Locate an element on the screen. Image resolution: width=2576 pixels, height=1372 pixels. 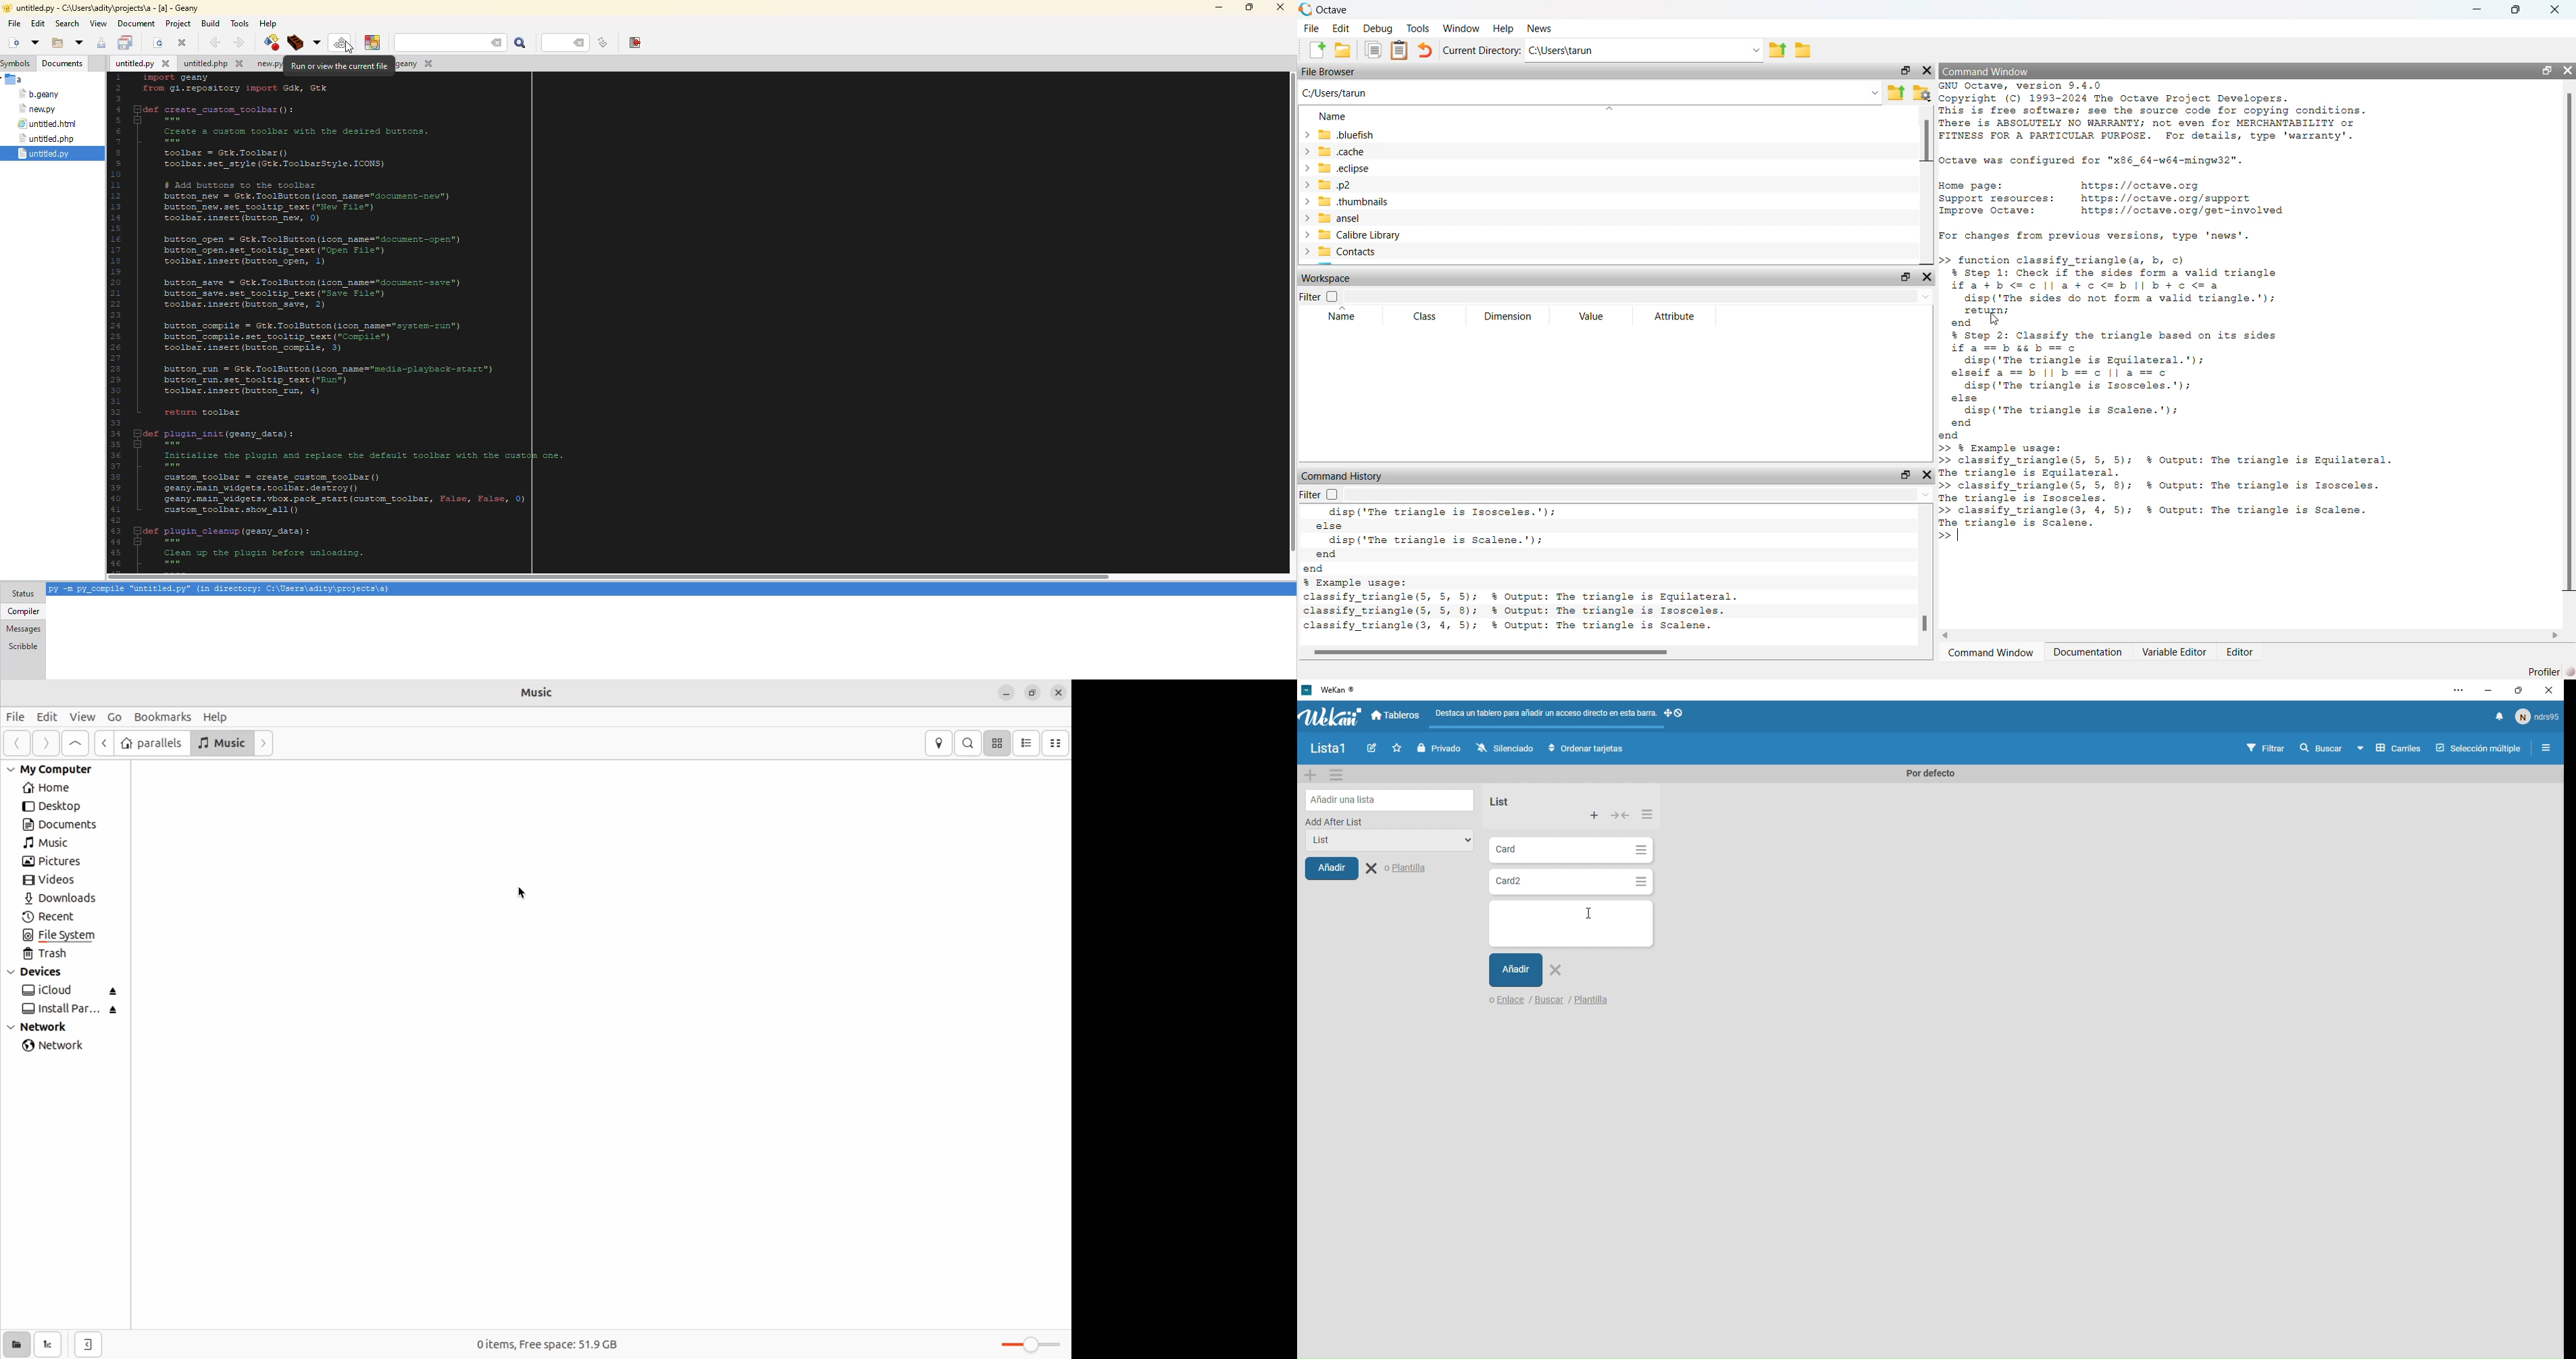
file is located at coordinates (209, 64).